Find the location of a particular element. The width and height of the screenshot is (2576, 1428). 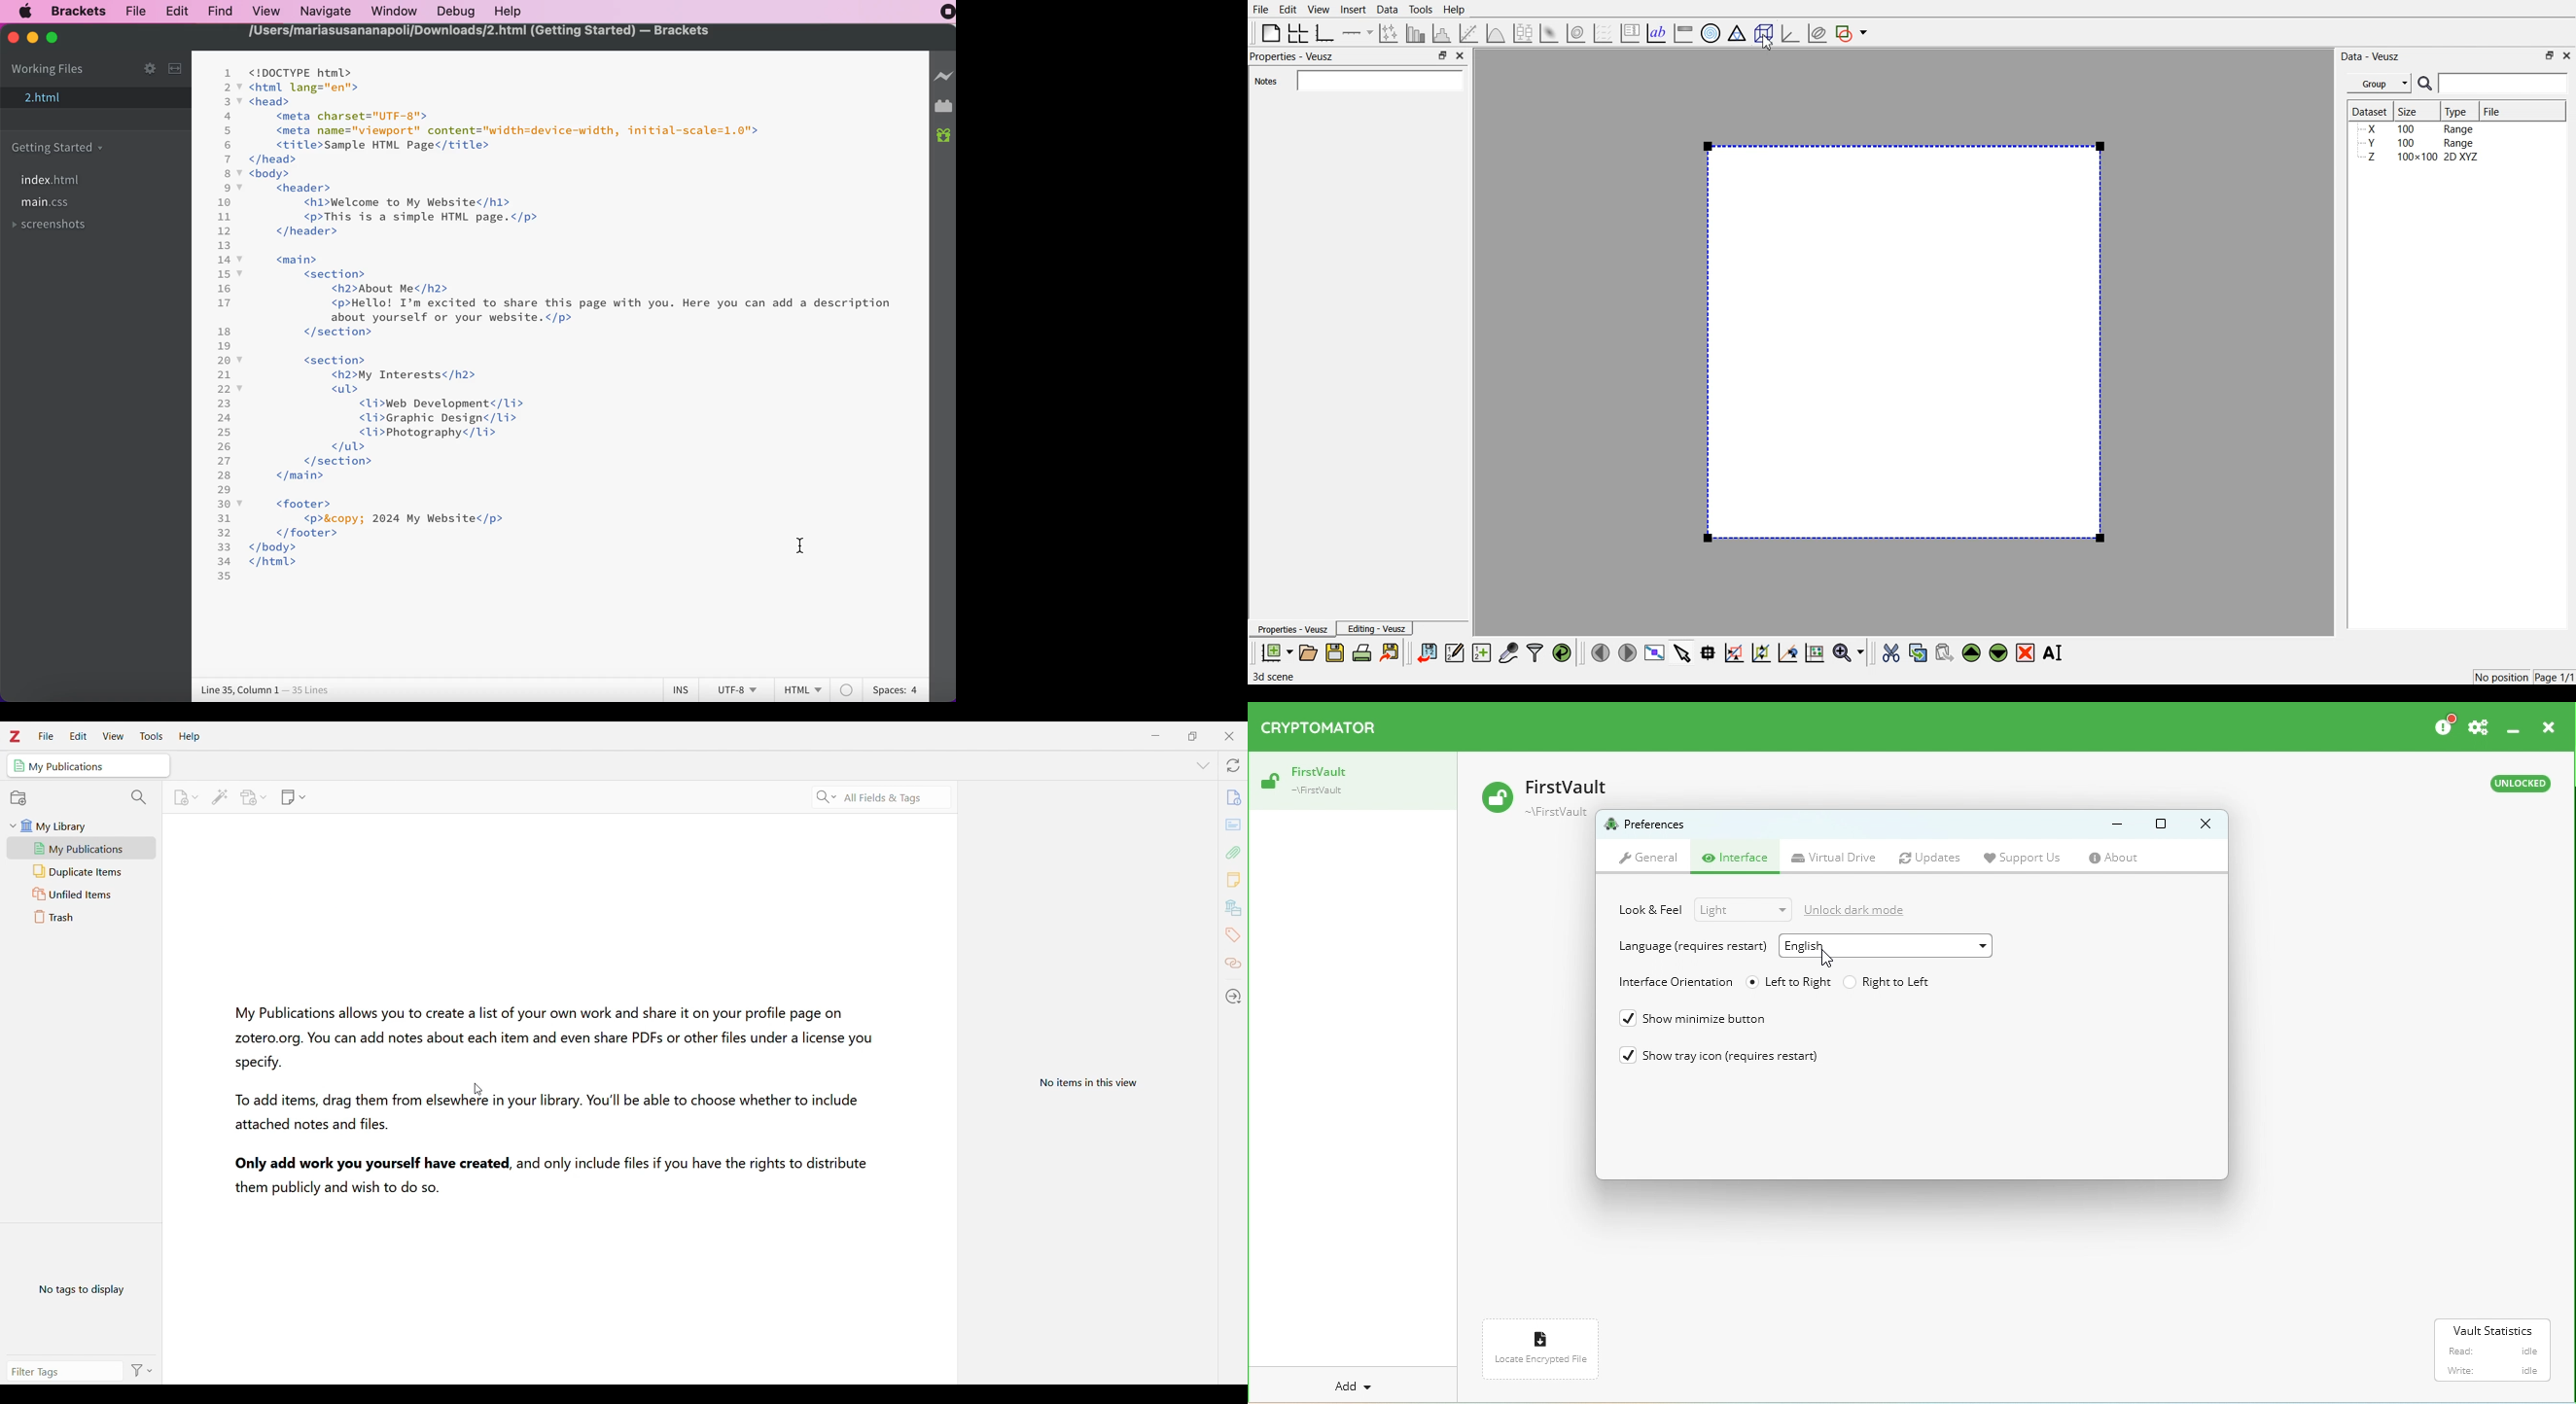

close is located at coordinates (14, 38).